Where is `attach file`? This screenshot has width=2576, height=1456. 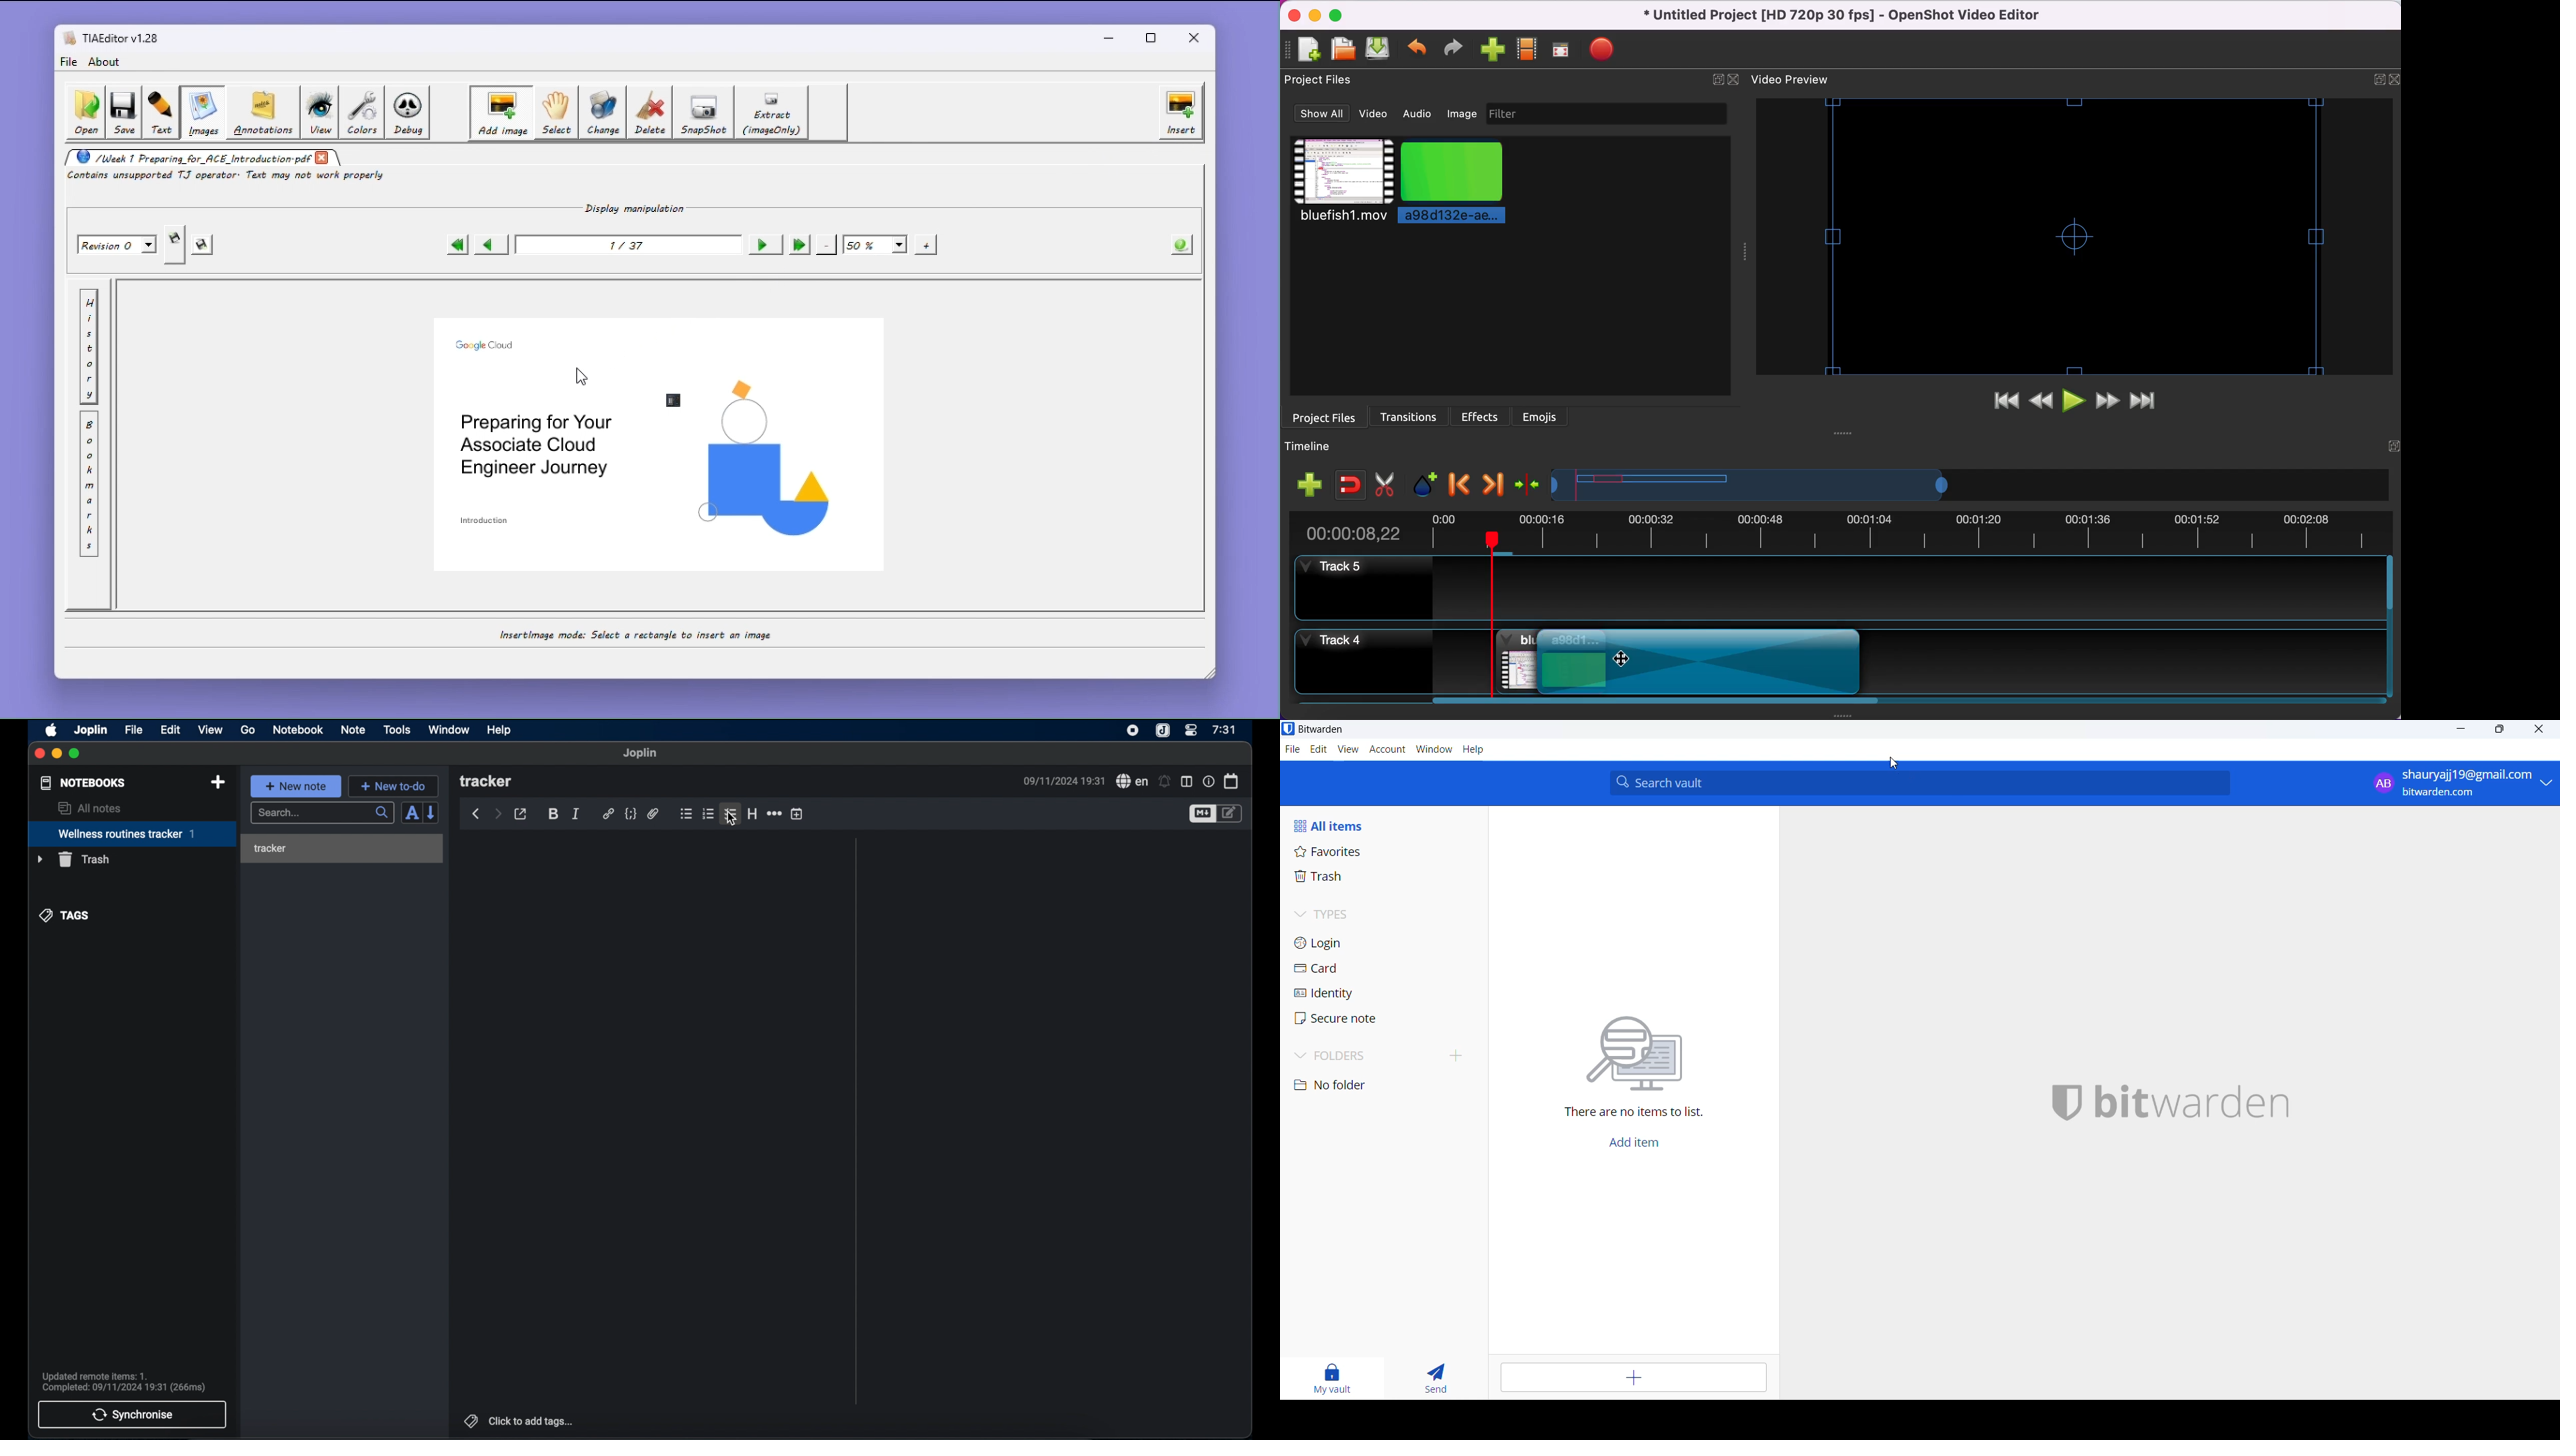 attach file is located at coordinates (653, 815).